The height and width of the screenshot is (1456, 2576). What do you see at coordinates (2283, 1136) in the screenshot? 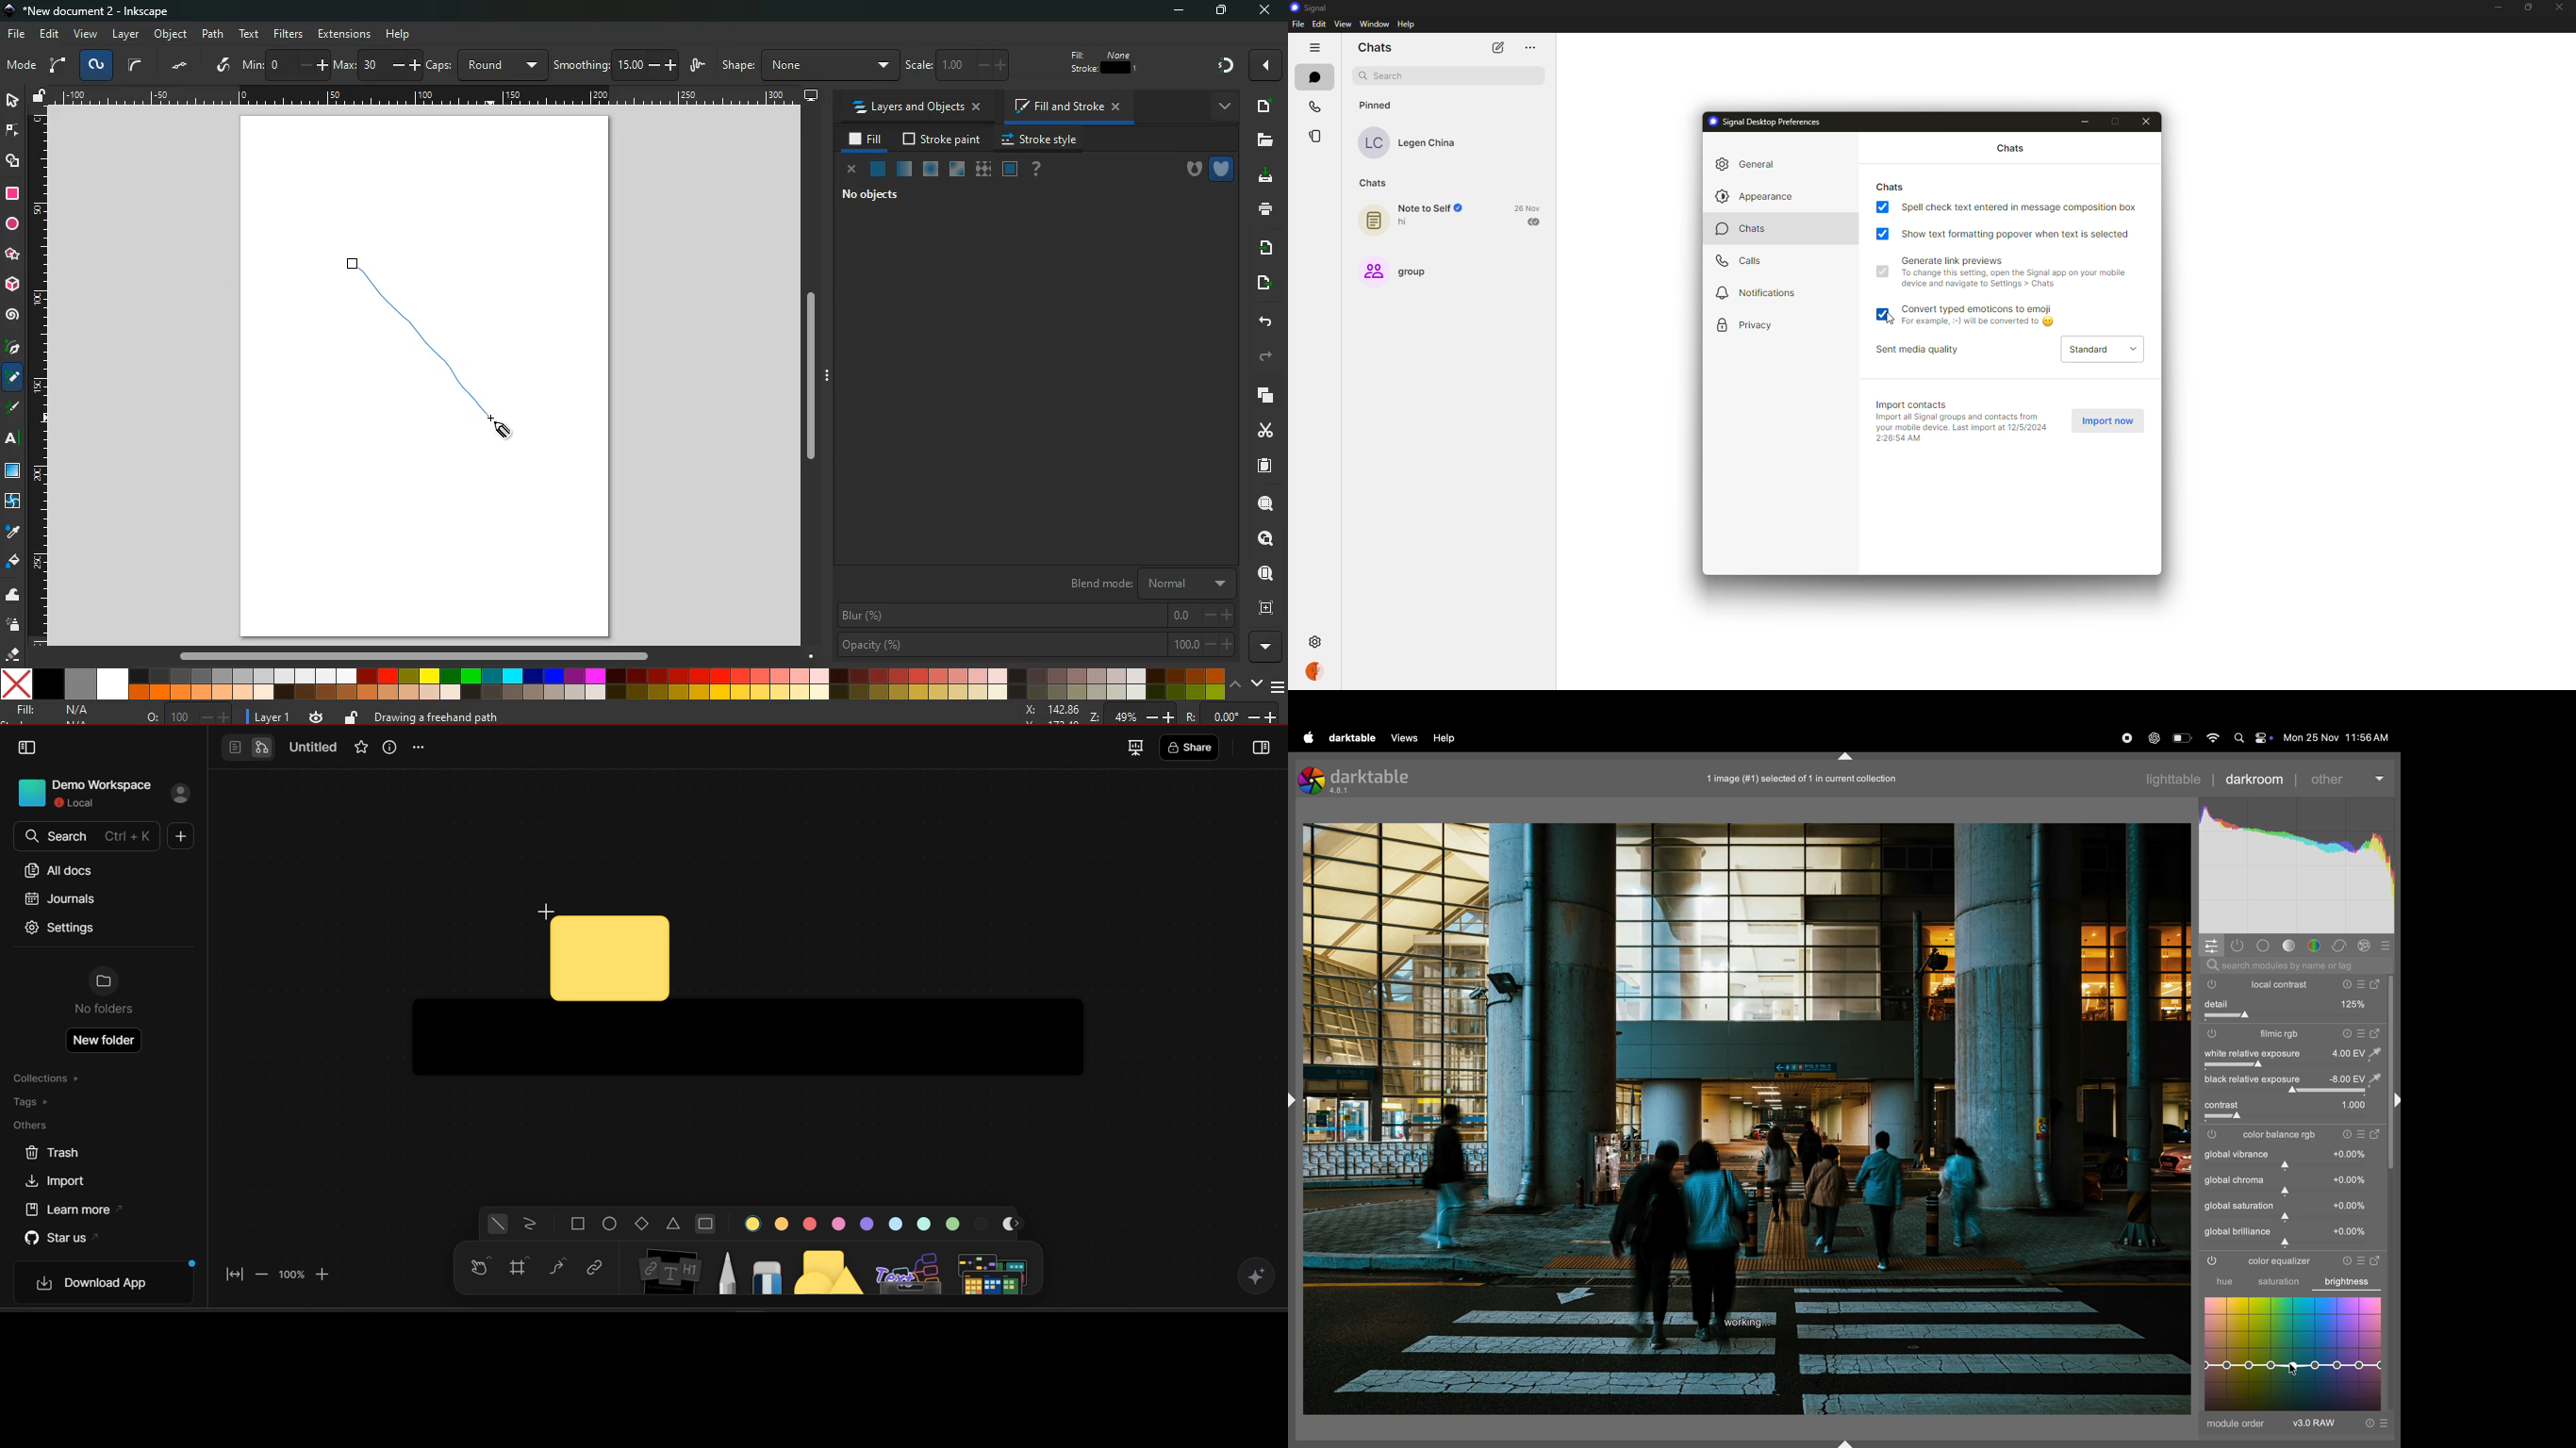
I see `color balance ` at bounding box center [2283, 1136].